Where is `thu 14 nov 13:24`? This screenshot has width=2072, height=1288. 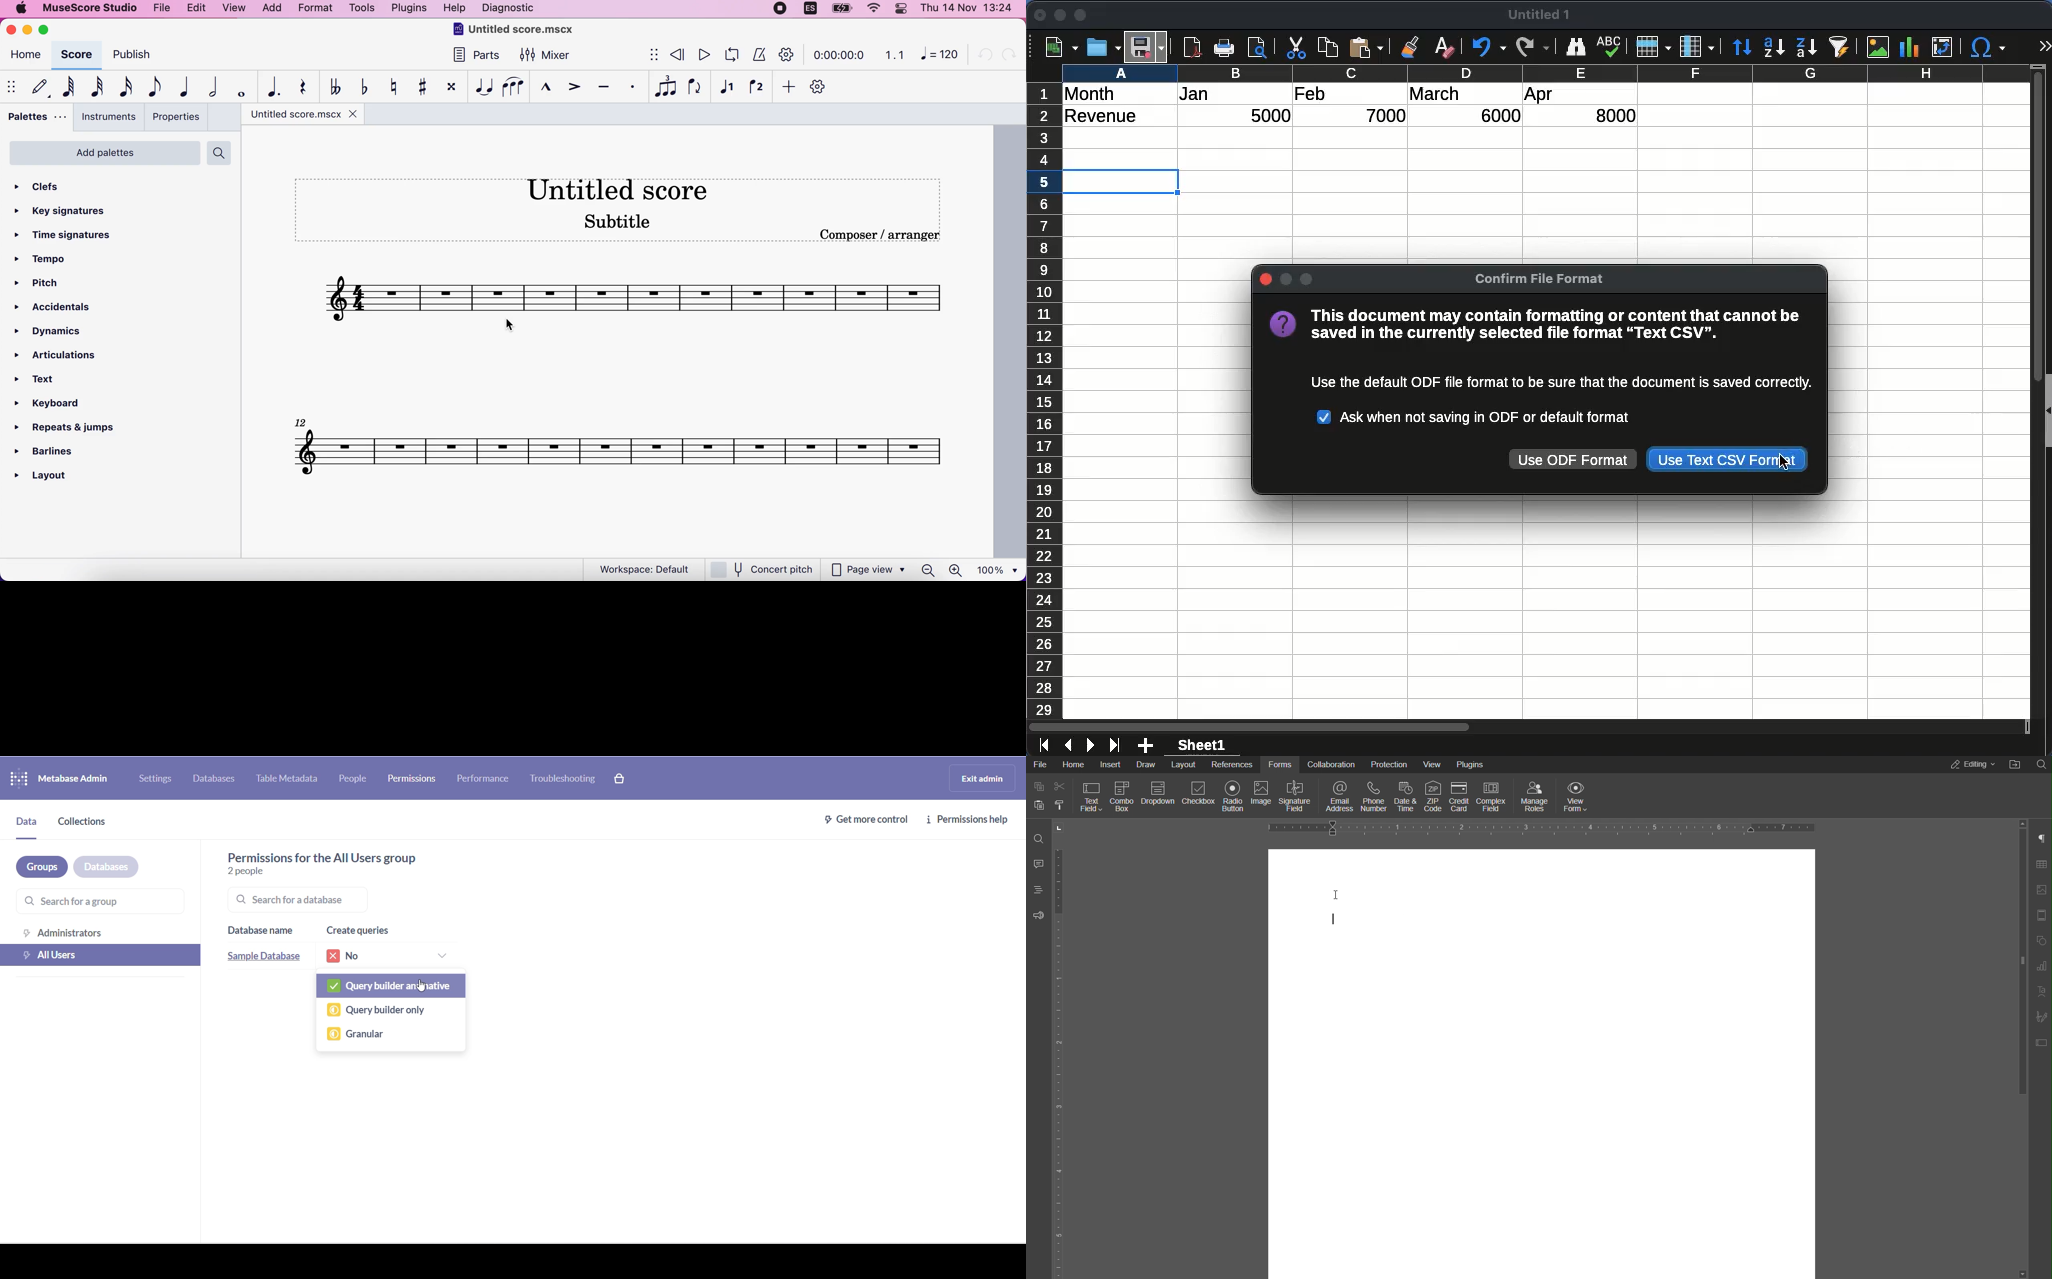 thu 14 nov 13:24 is located at coordinates (969, 10).